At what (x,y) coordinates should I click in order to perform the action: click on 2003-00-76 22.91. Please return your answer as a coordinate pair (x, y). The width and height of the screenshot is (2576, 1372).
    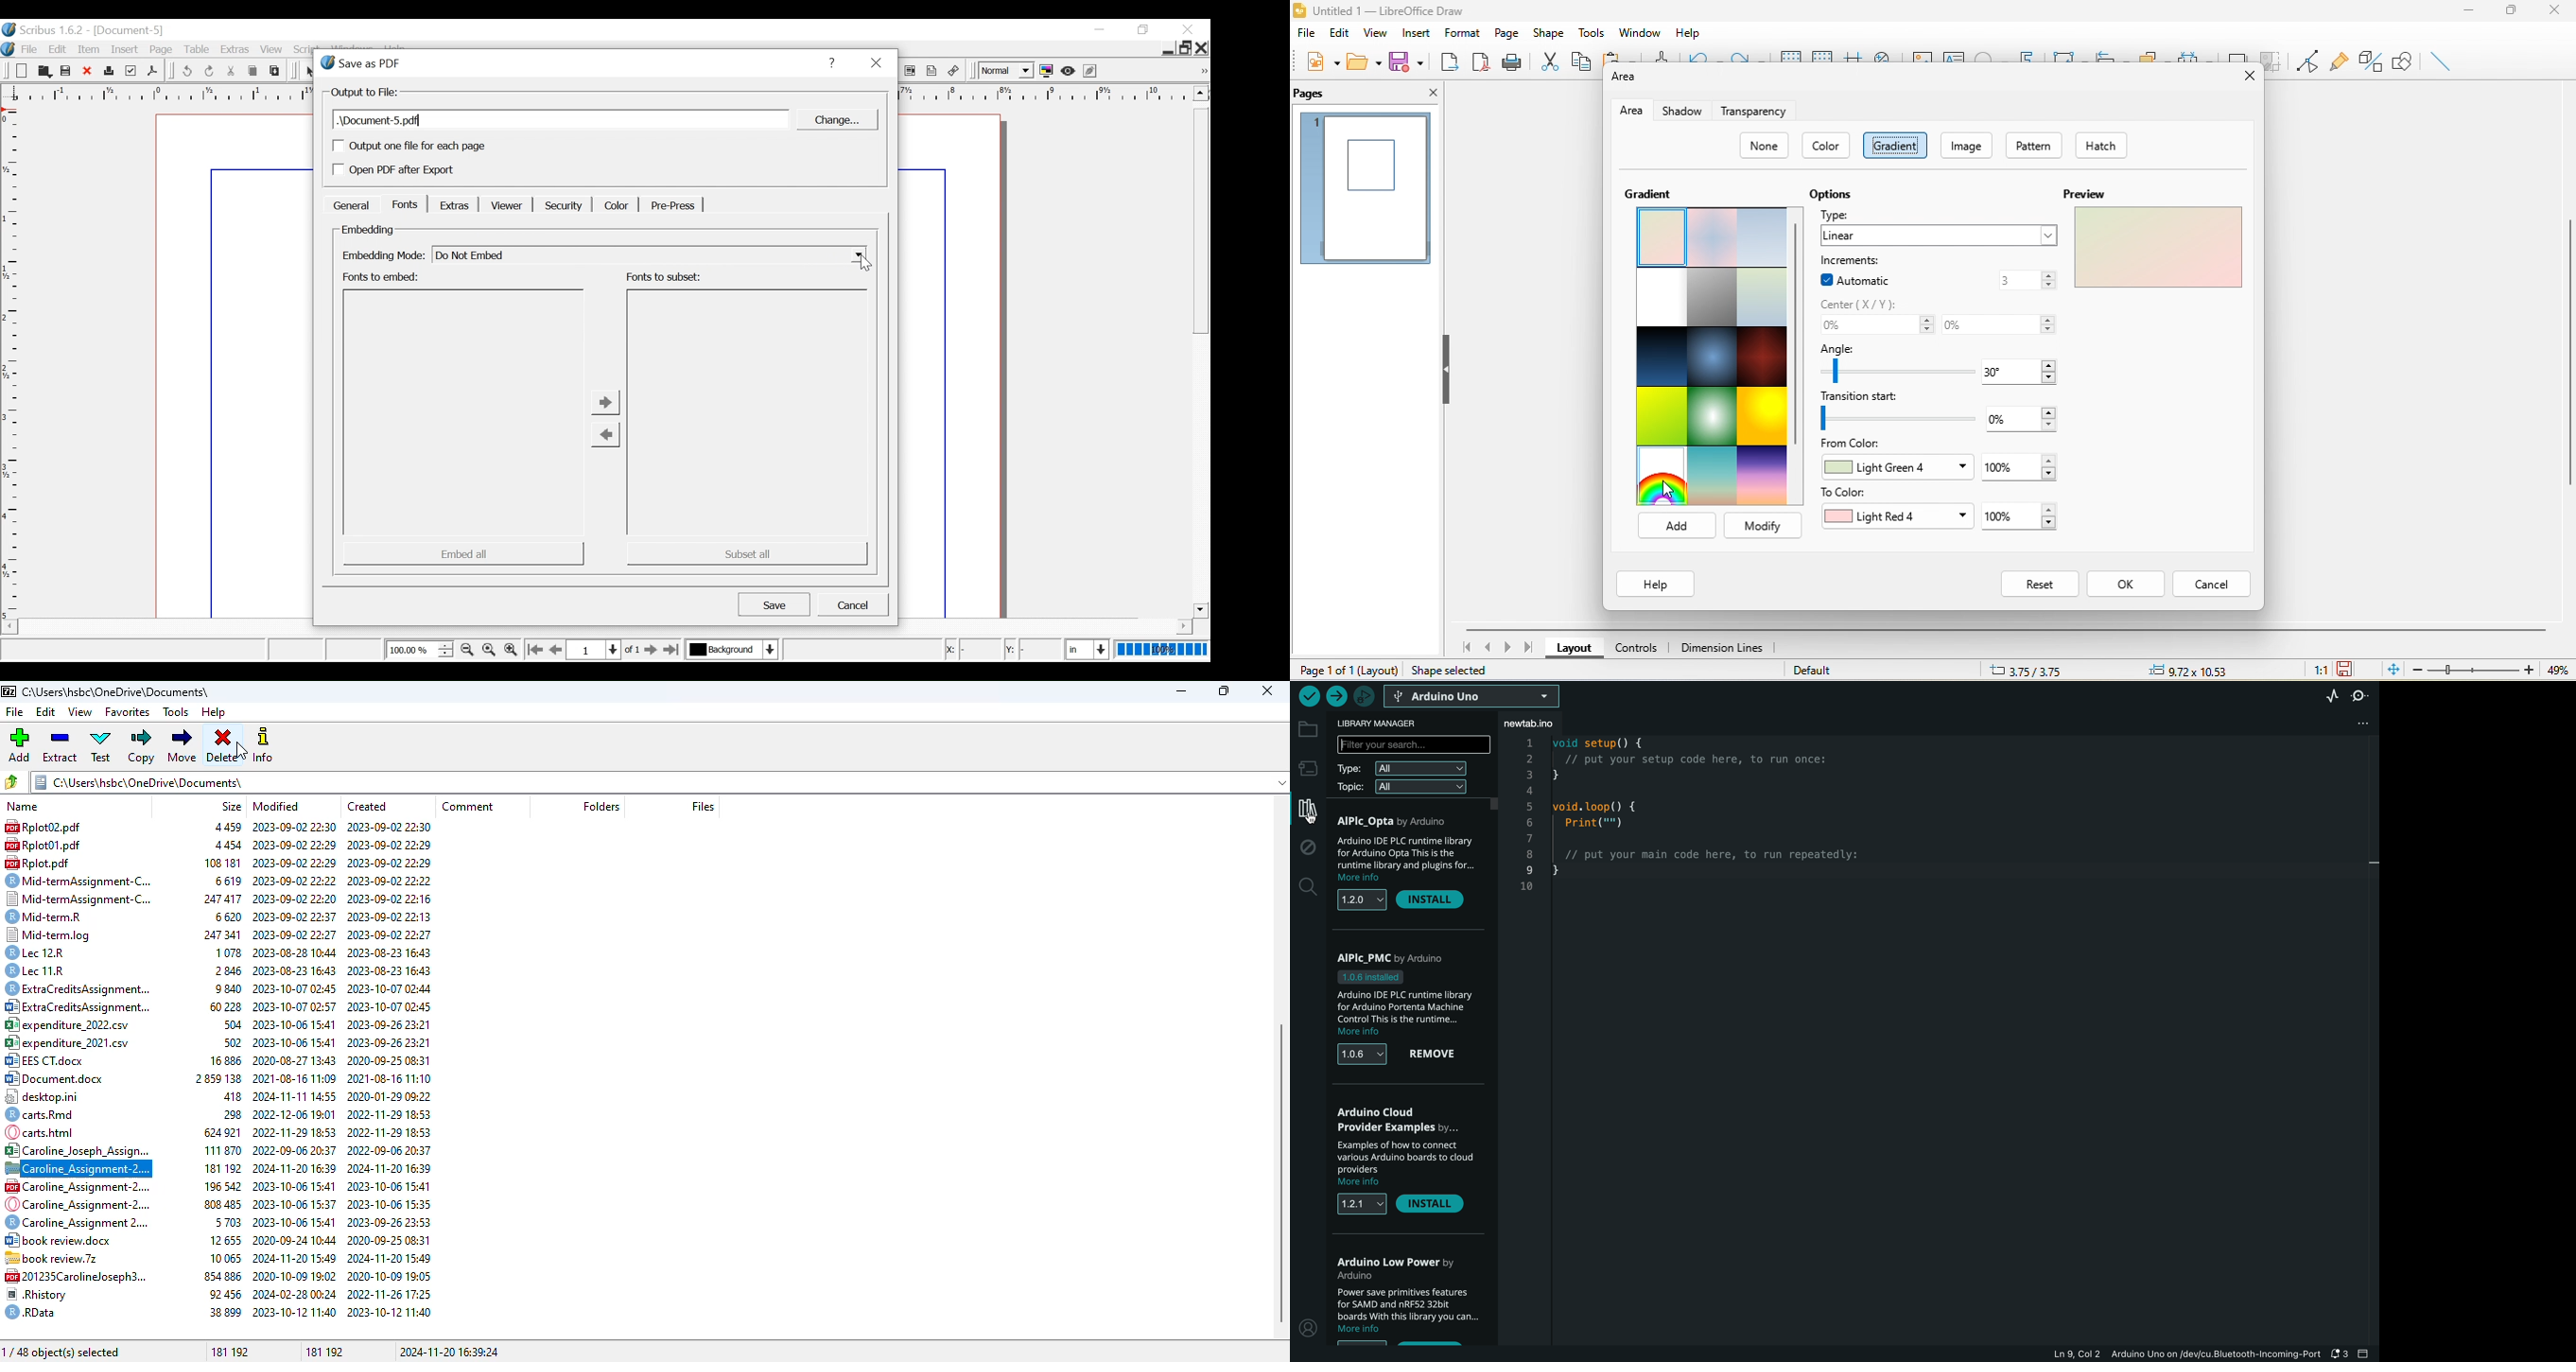
    Looking at the image, I should click on (392, 1042).